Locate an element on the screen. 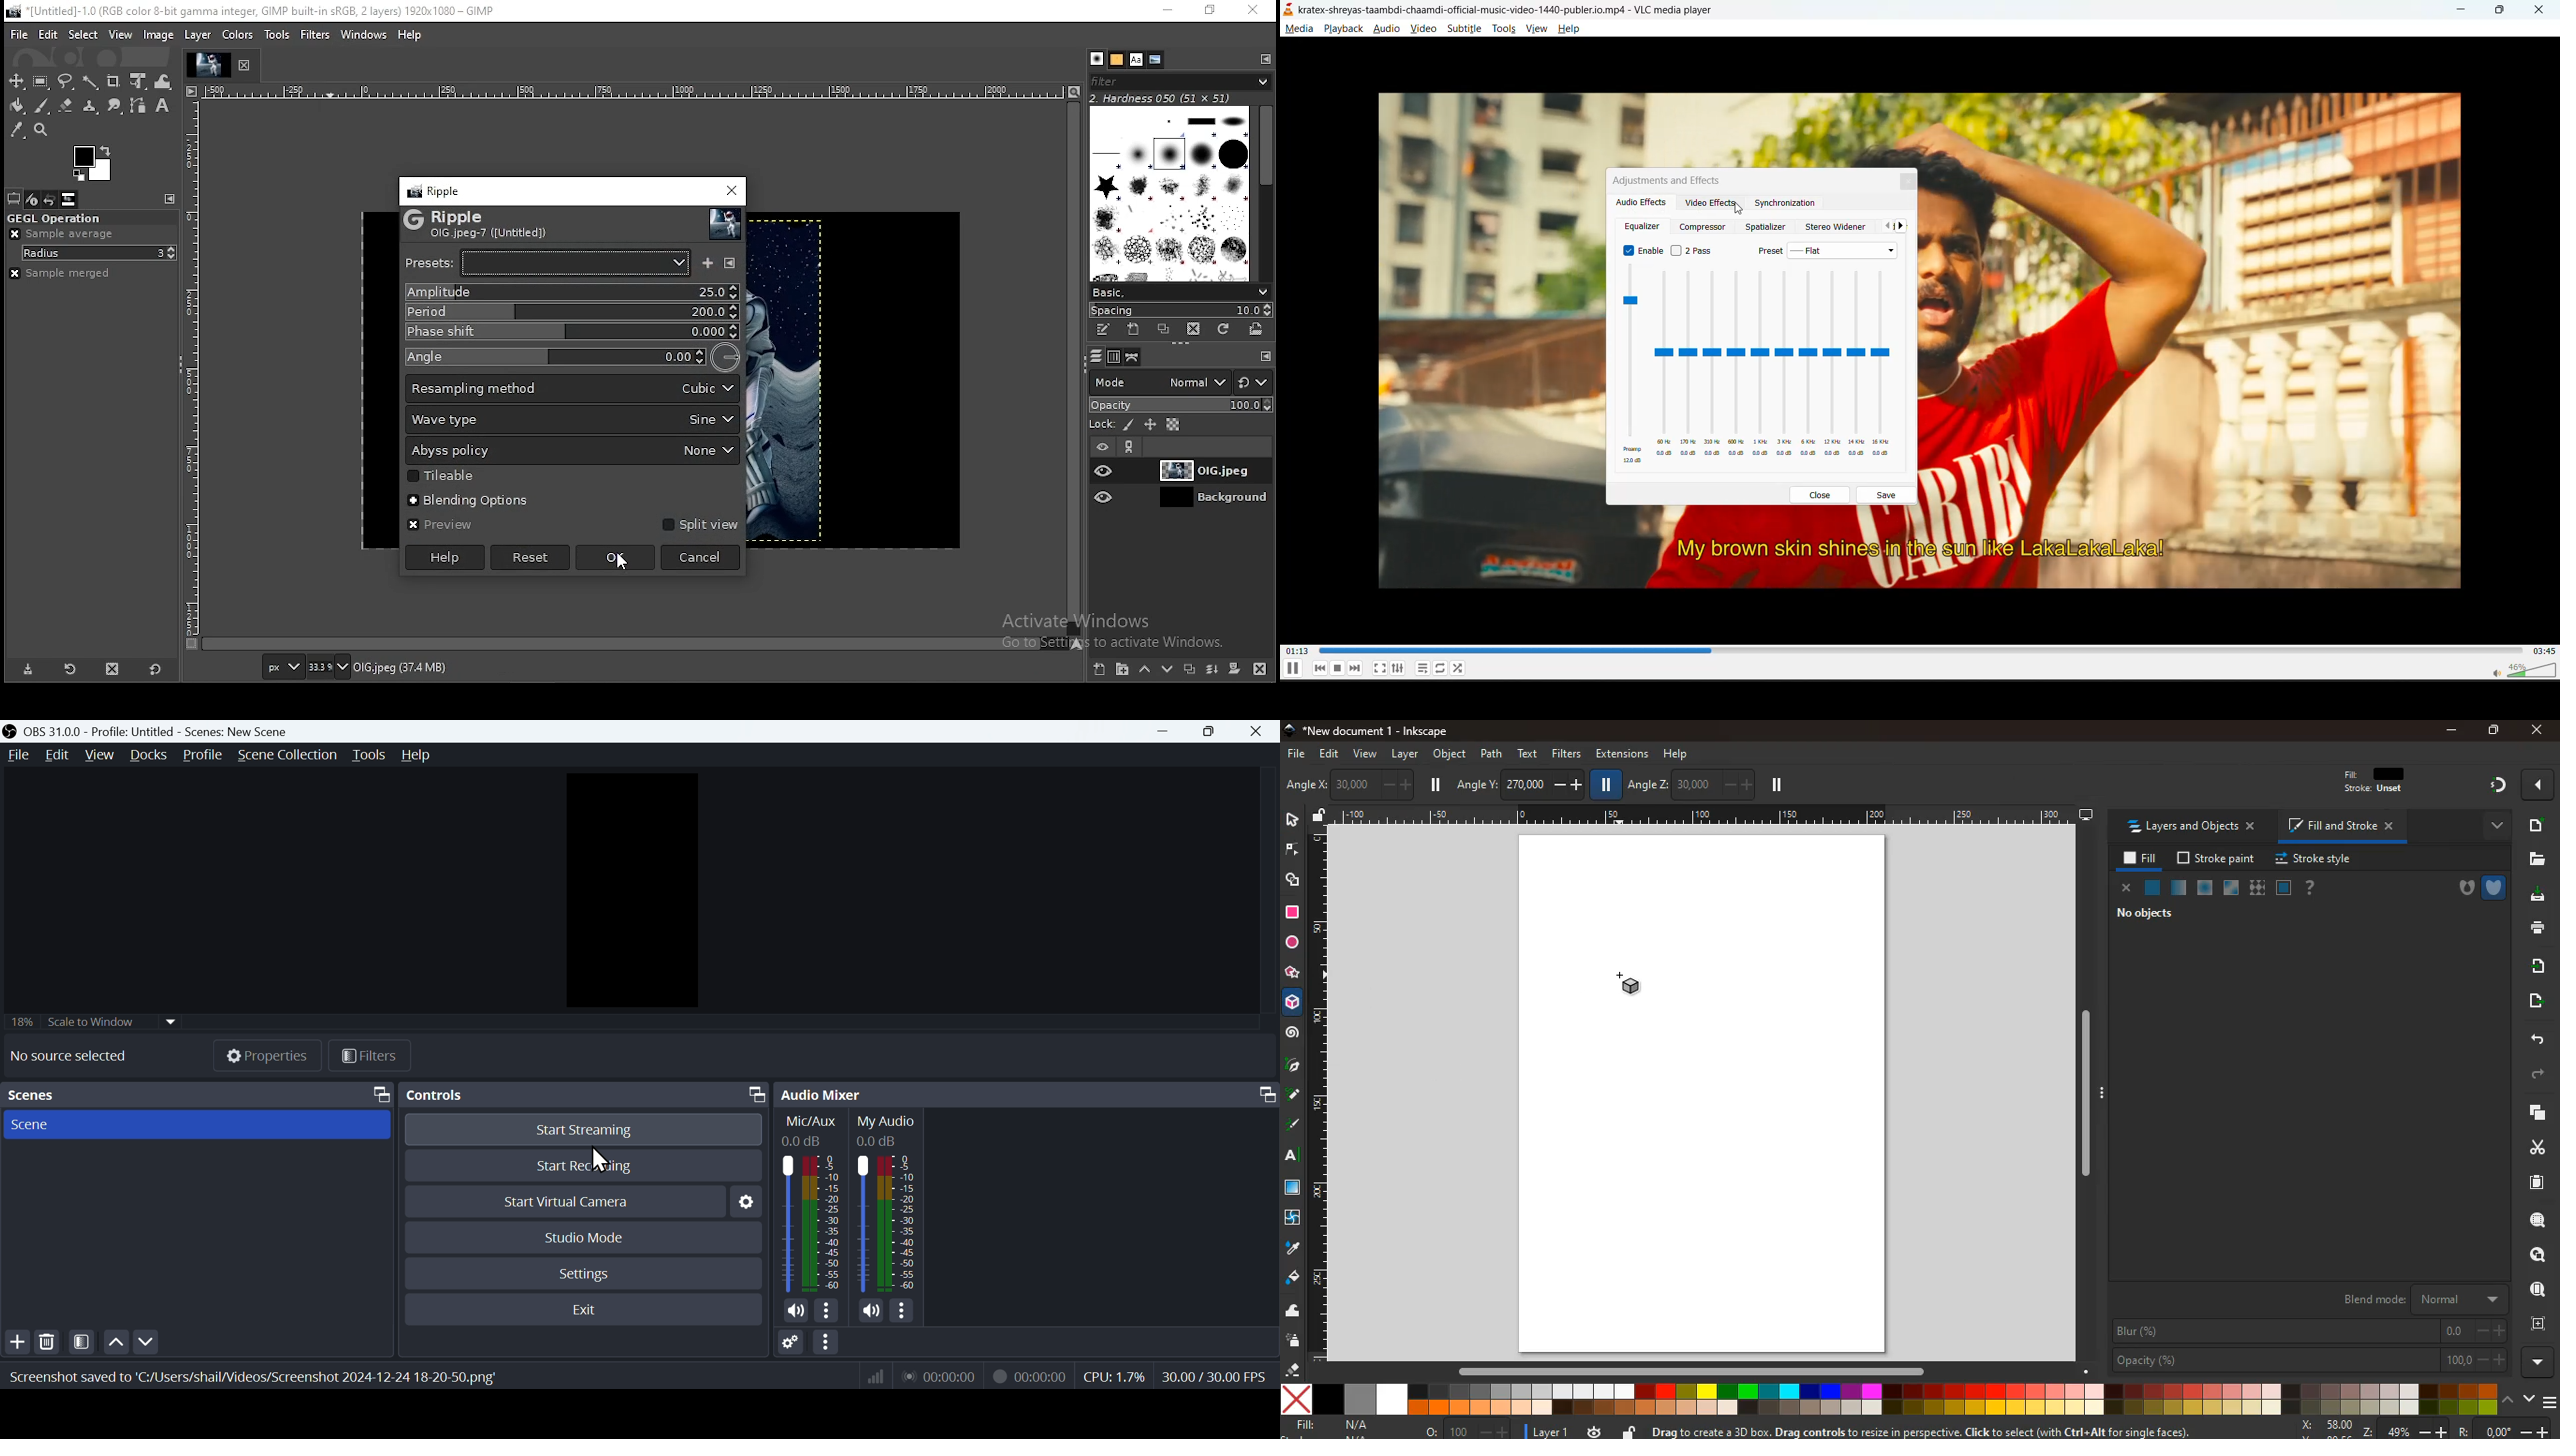  Maximize is located at coordinates (1210, 730).